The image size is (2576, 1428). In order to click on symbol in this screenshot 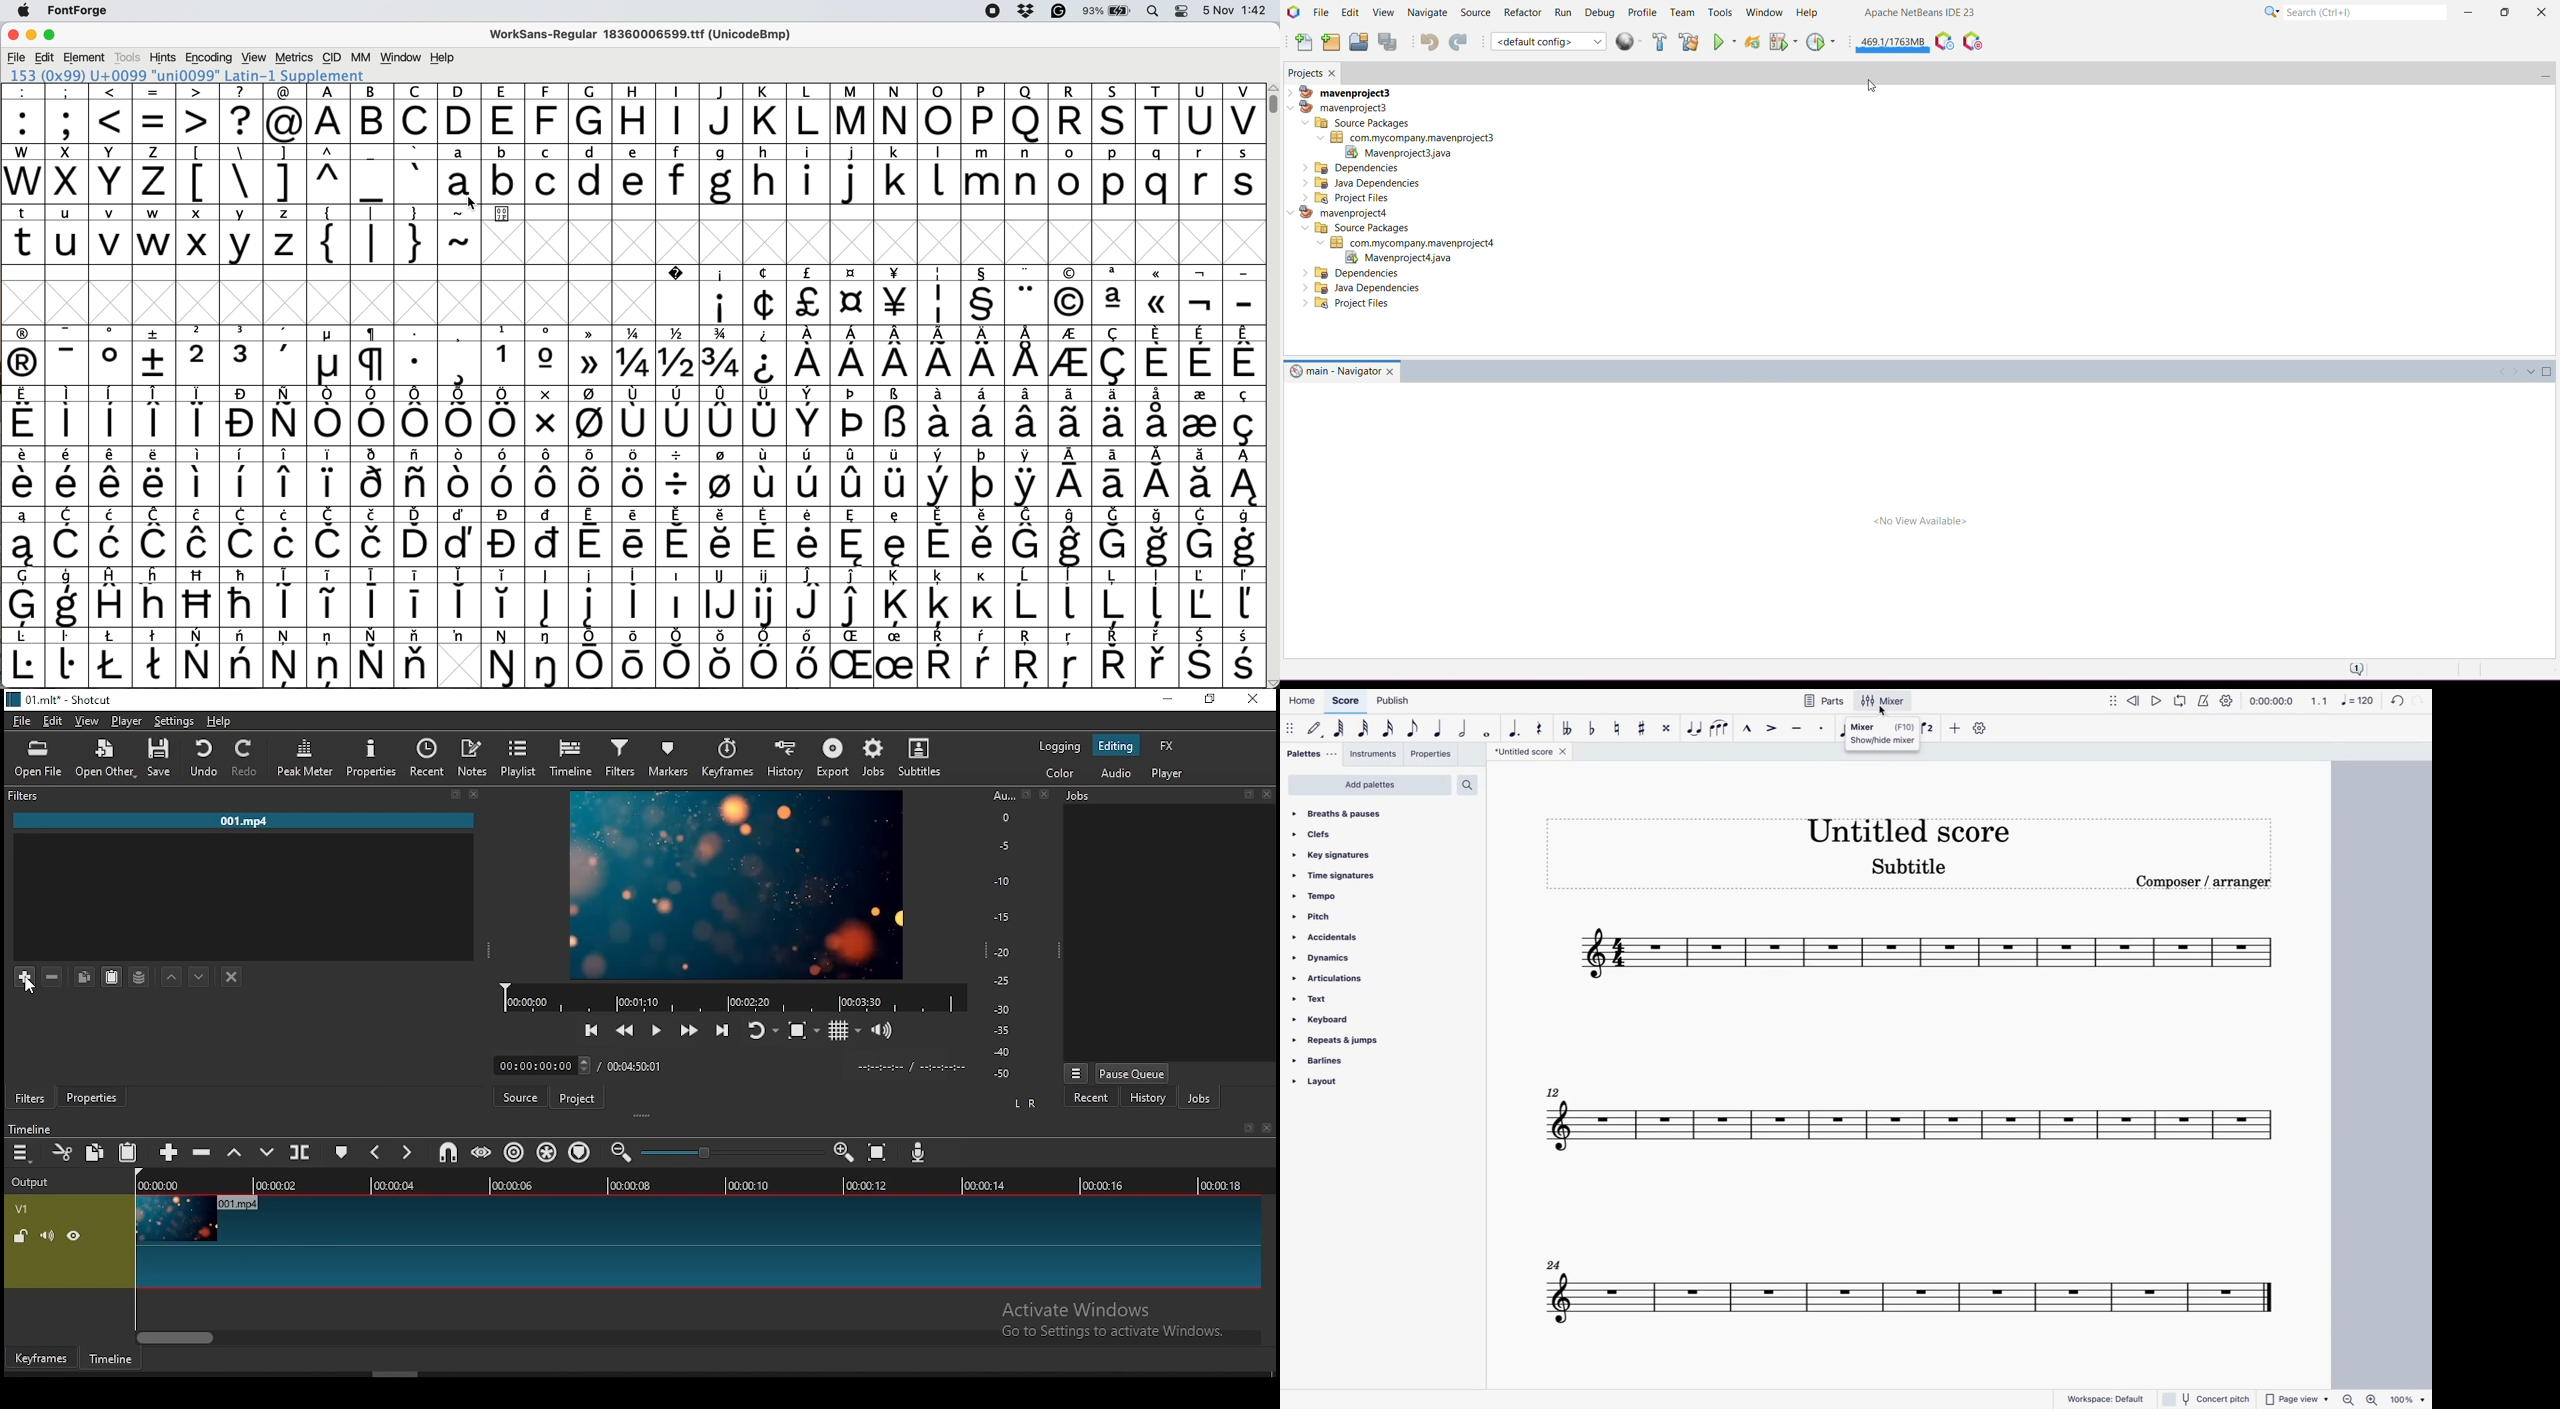, I will do `click(852, 356)`.